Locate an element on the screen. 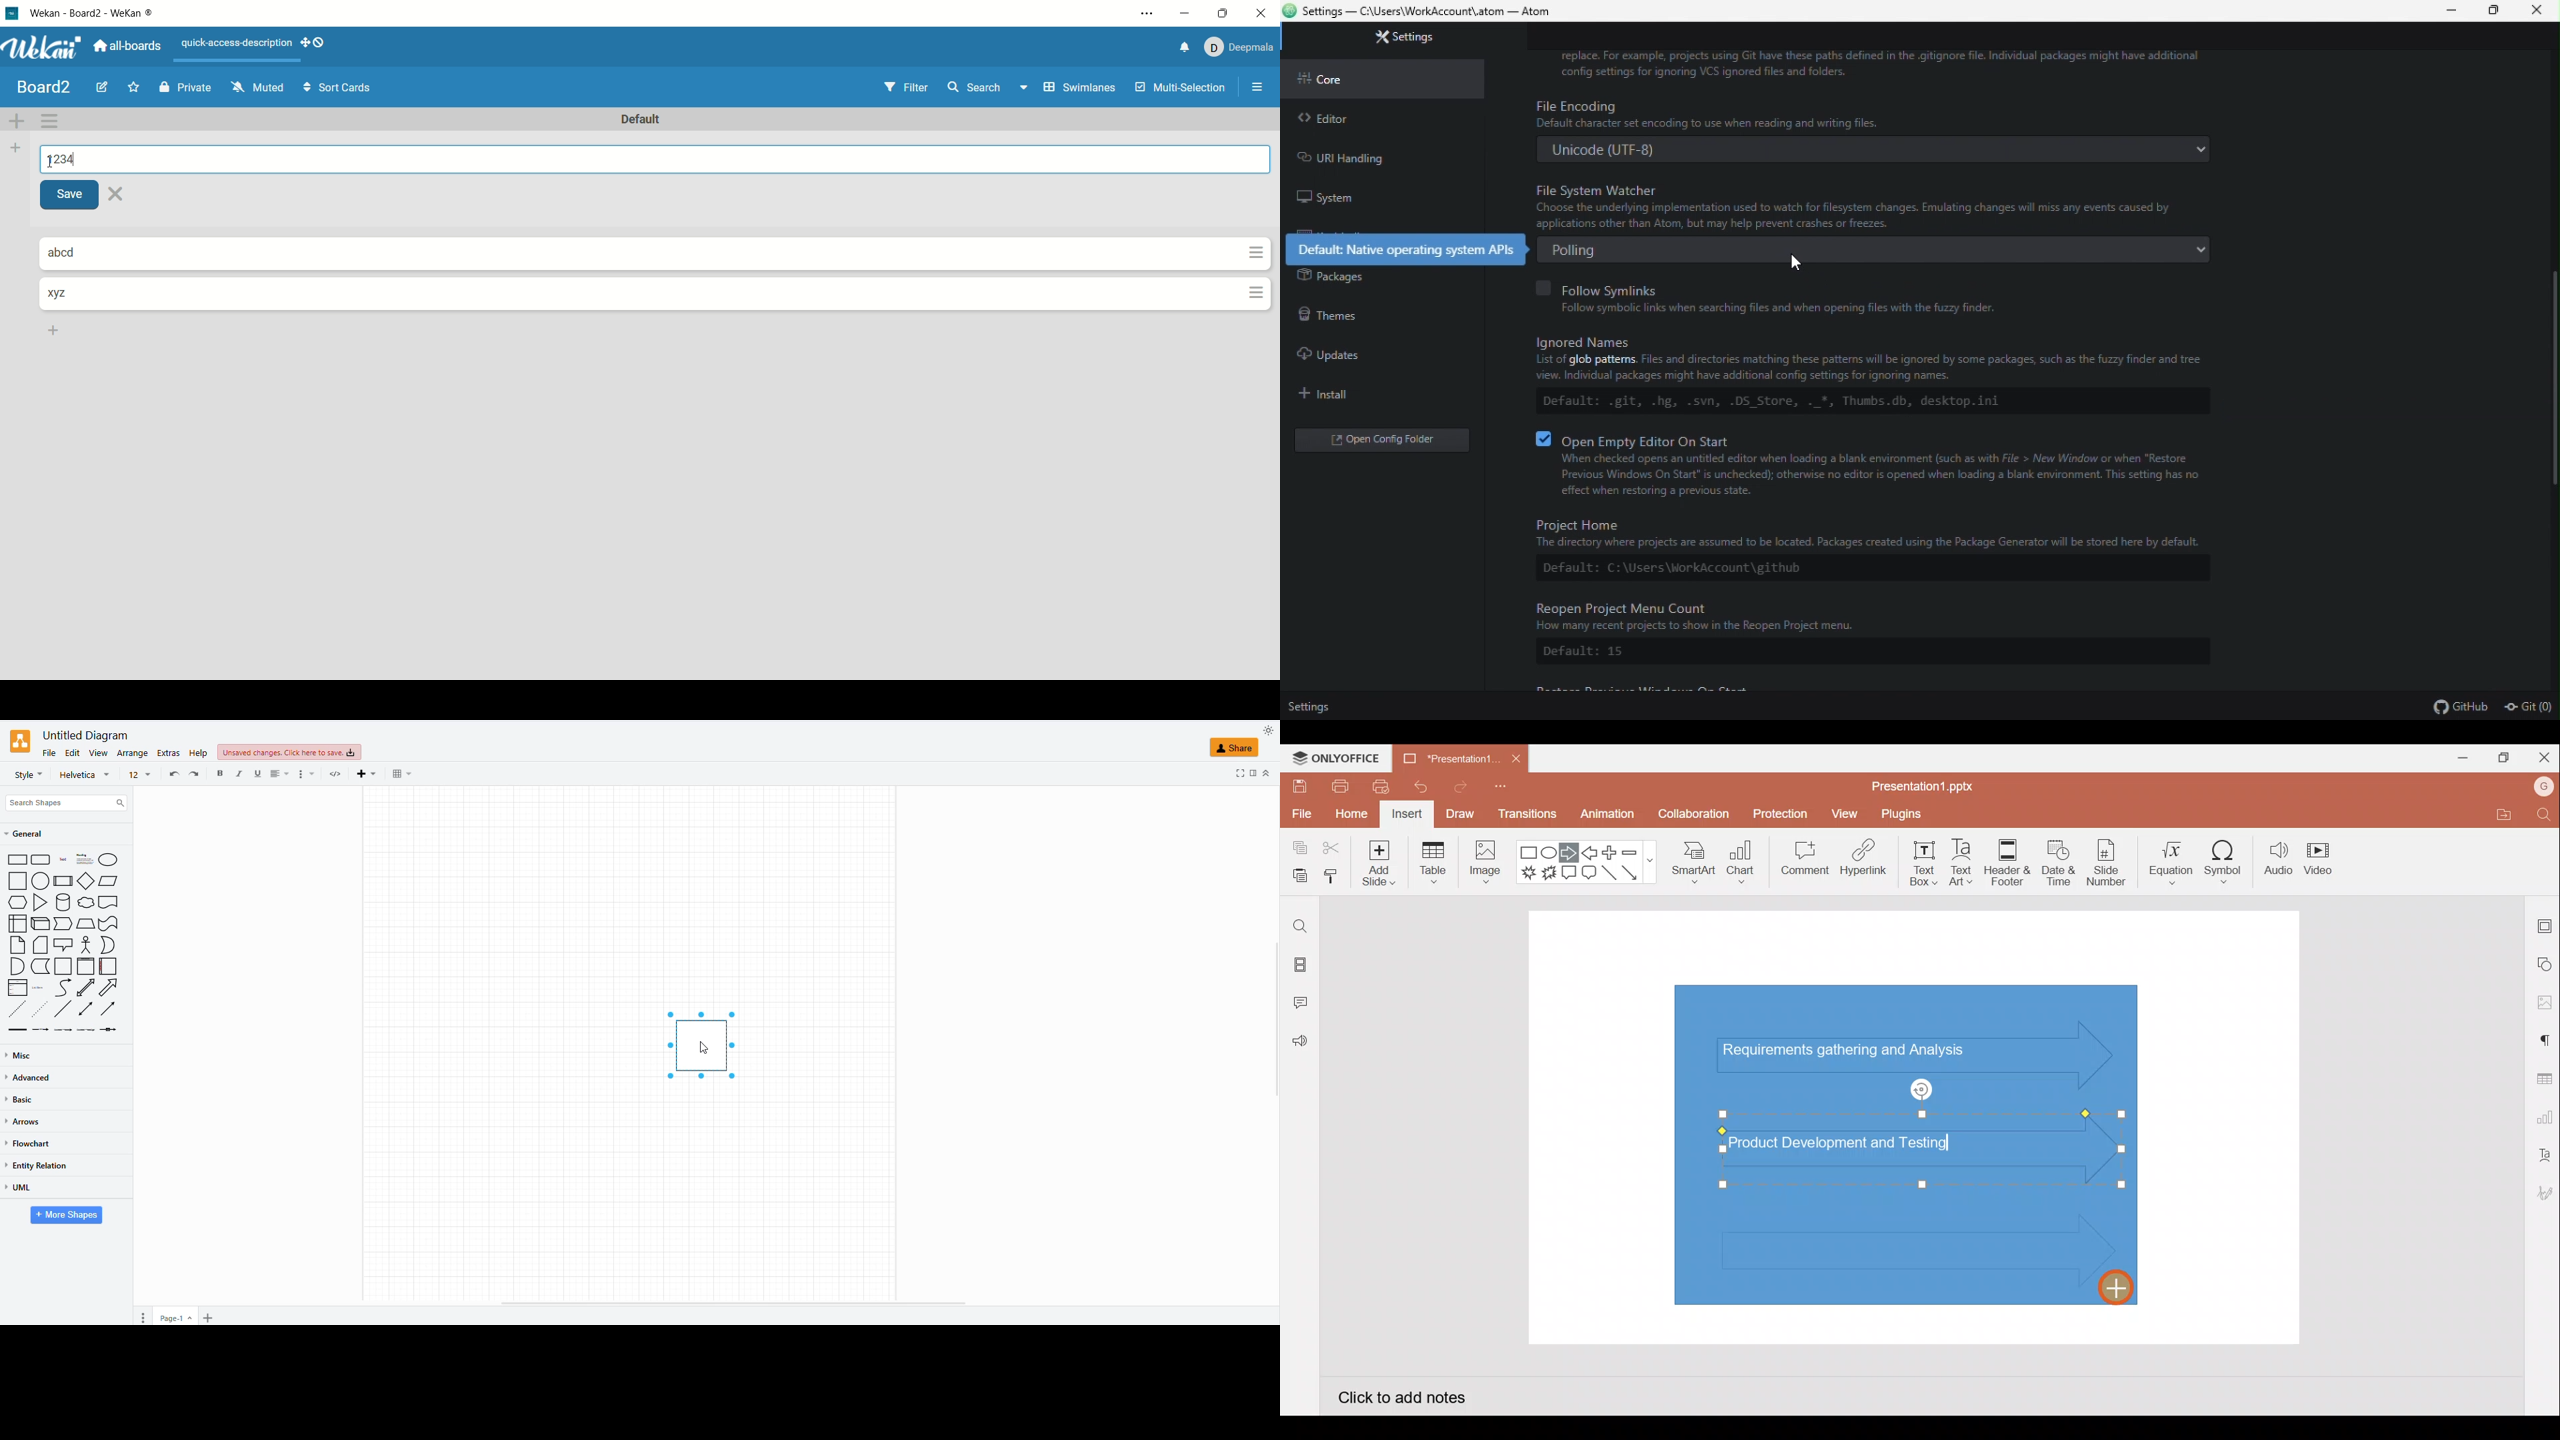 The height and width of the screenshot is (1456, 2576). View is located at coordinates (1847, 811).